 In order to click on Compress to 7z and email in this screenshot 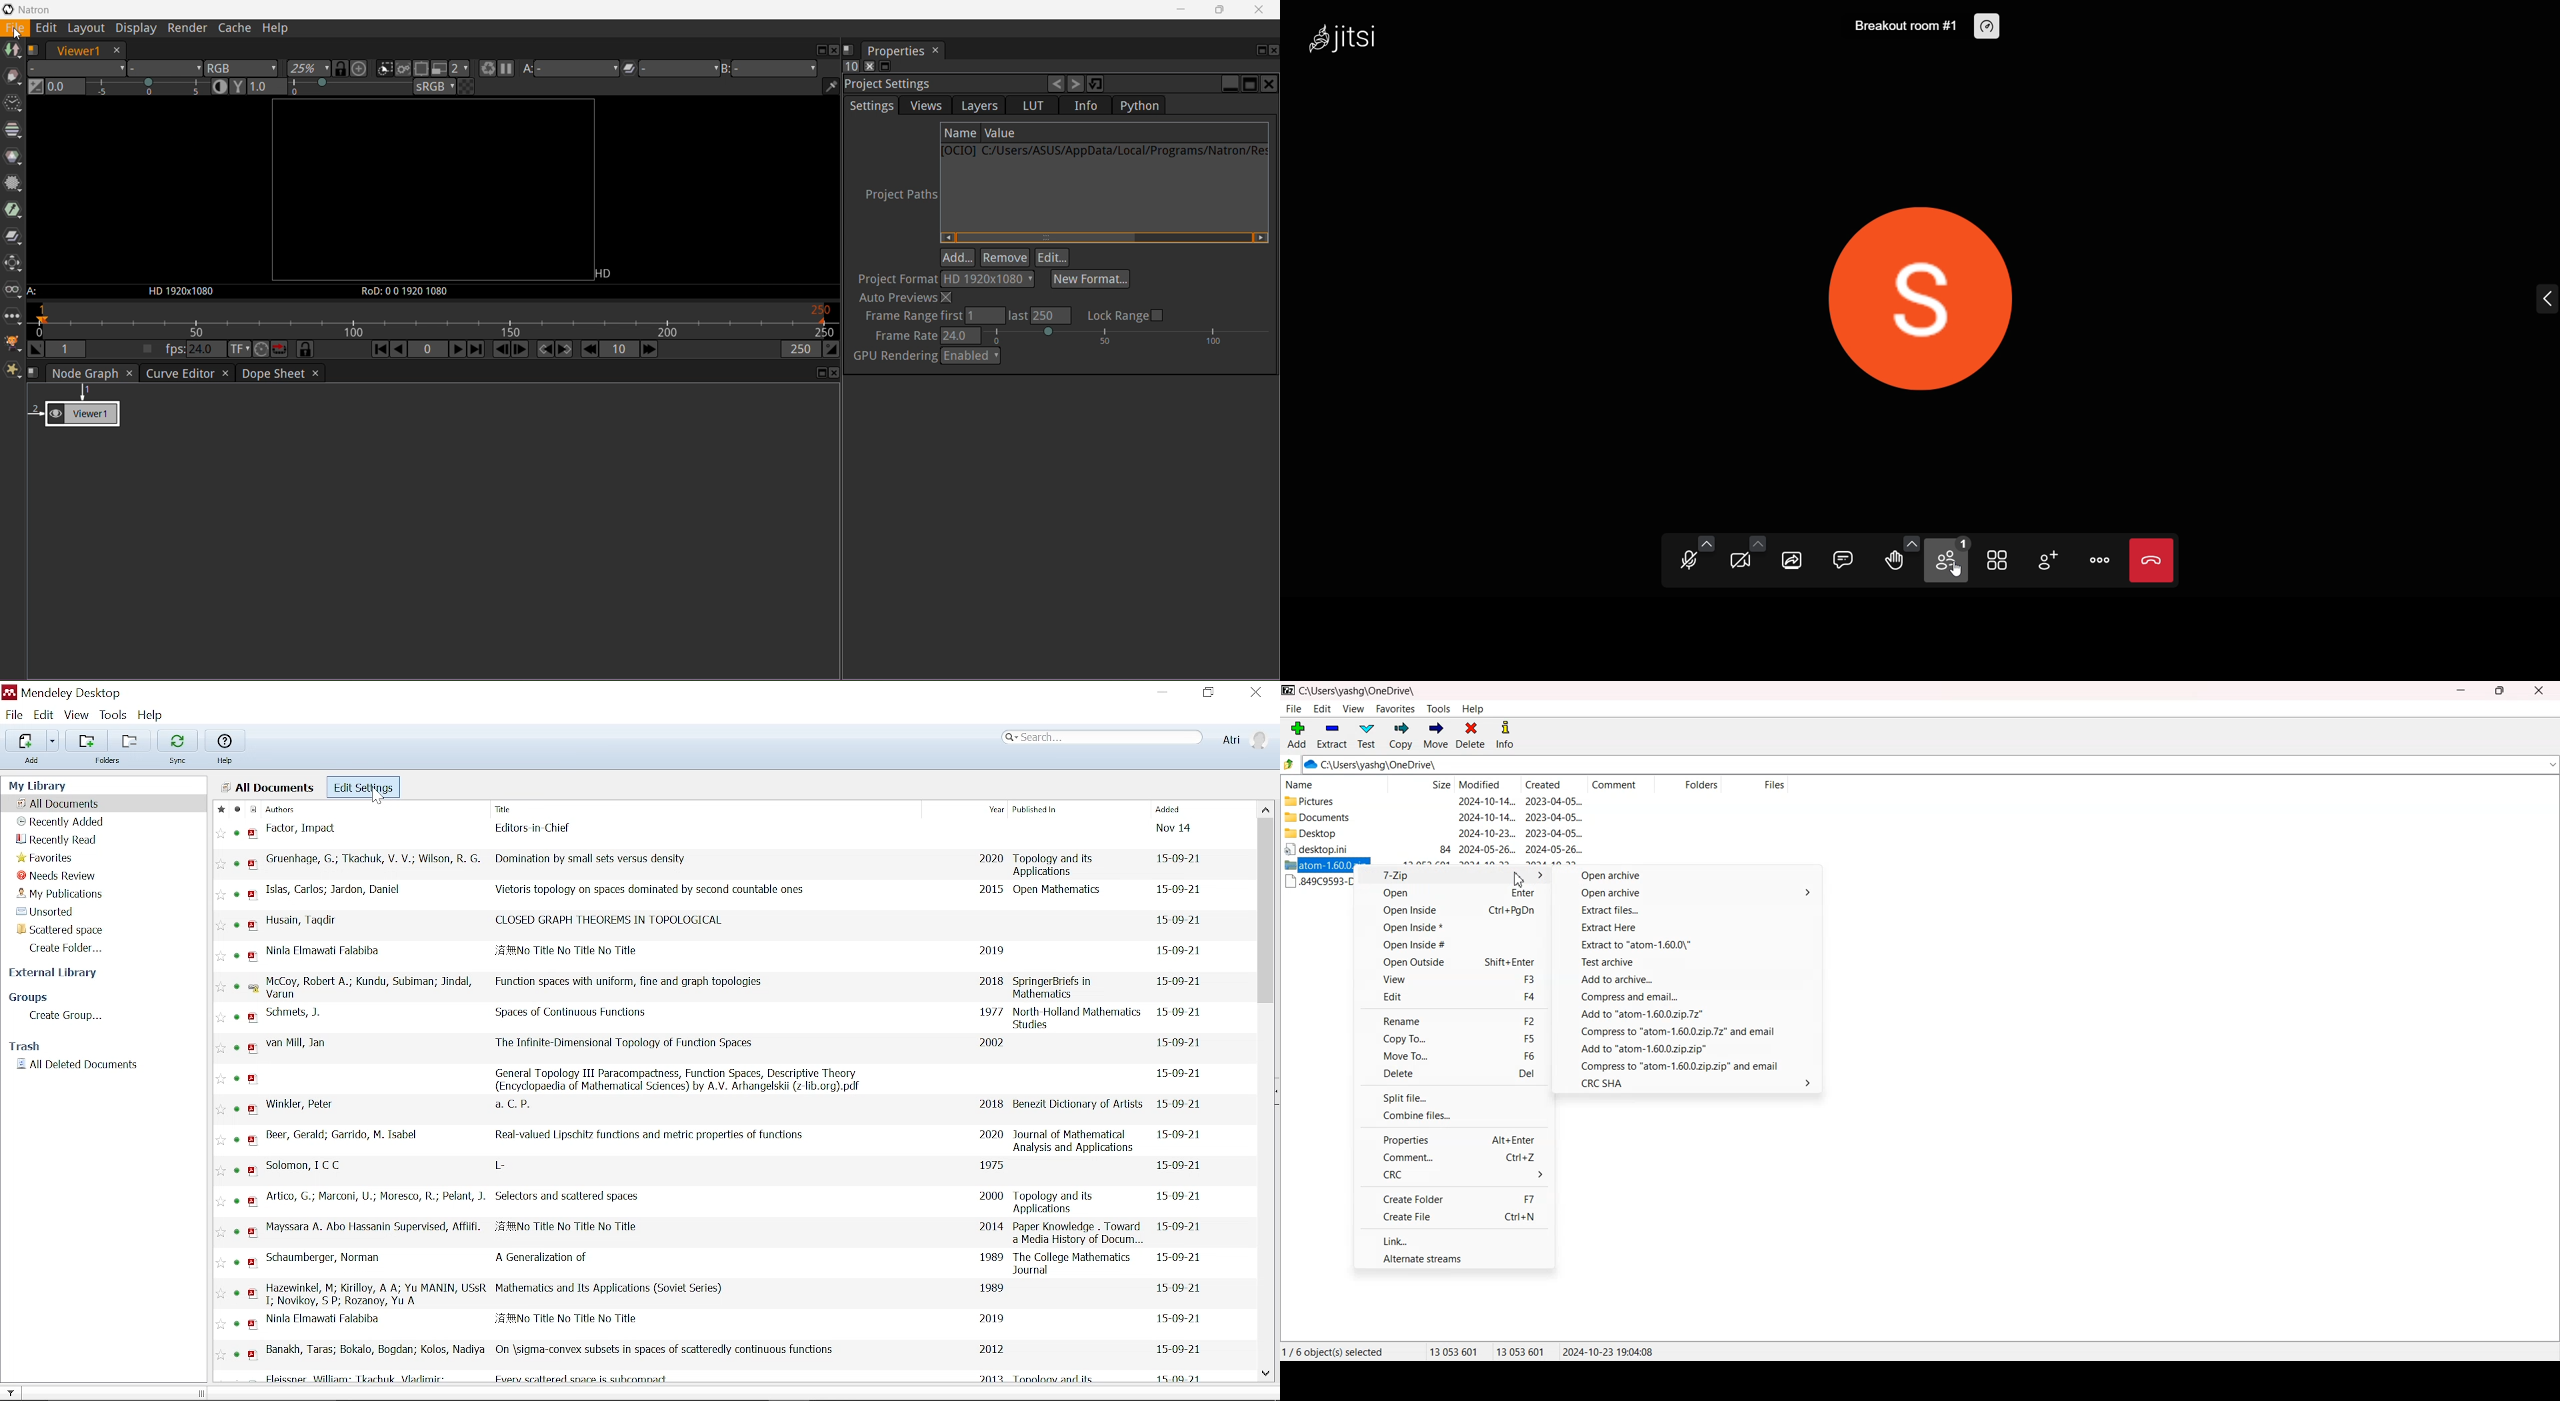, I will do `click(1689, 1032)`.